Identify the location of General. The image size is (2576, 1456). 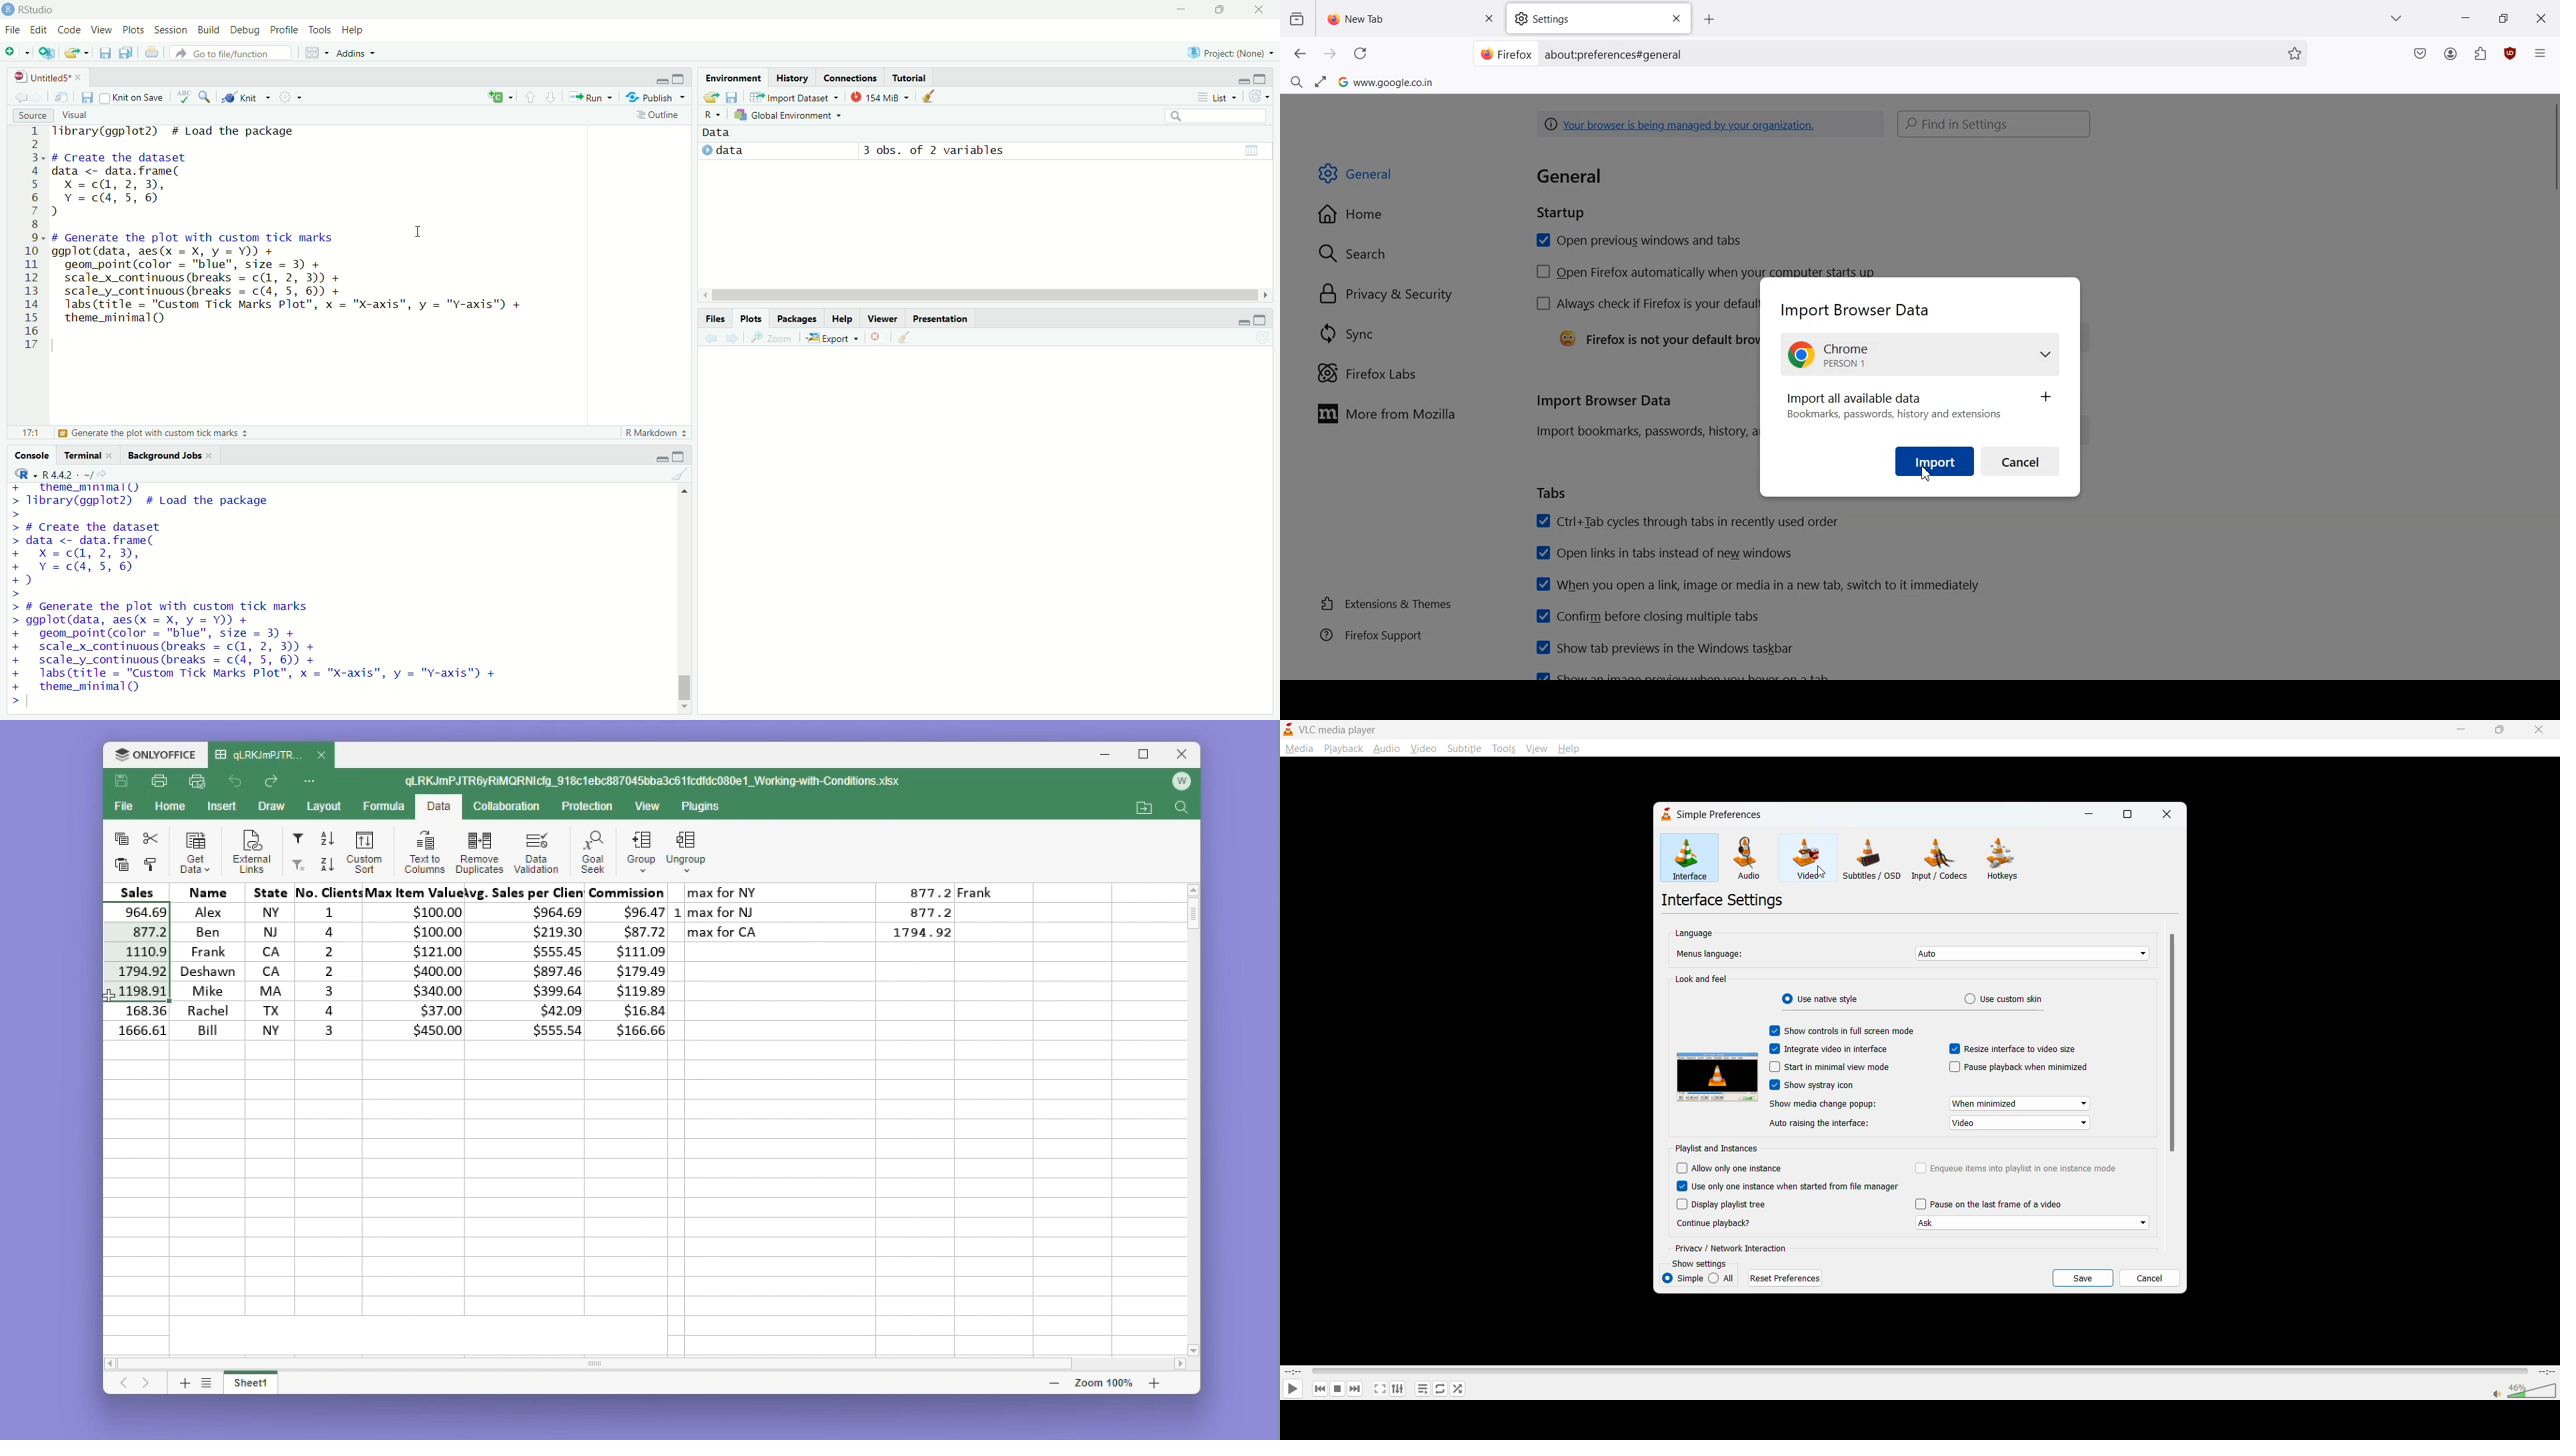
(1358, 174).